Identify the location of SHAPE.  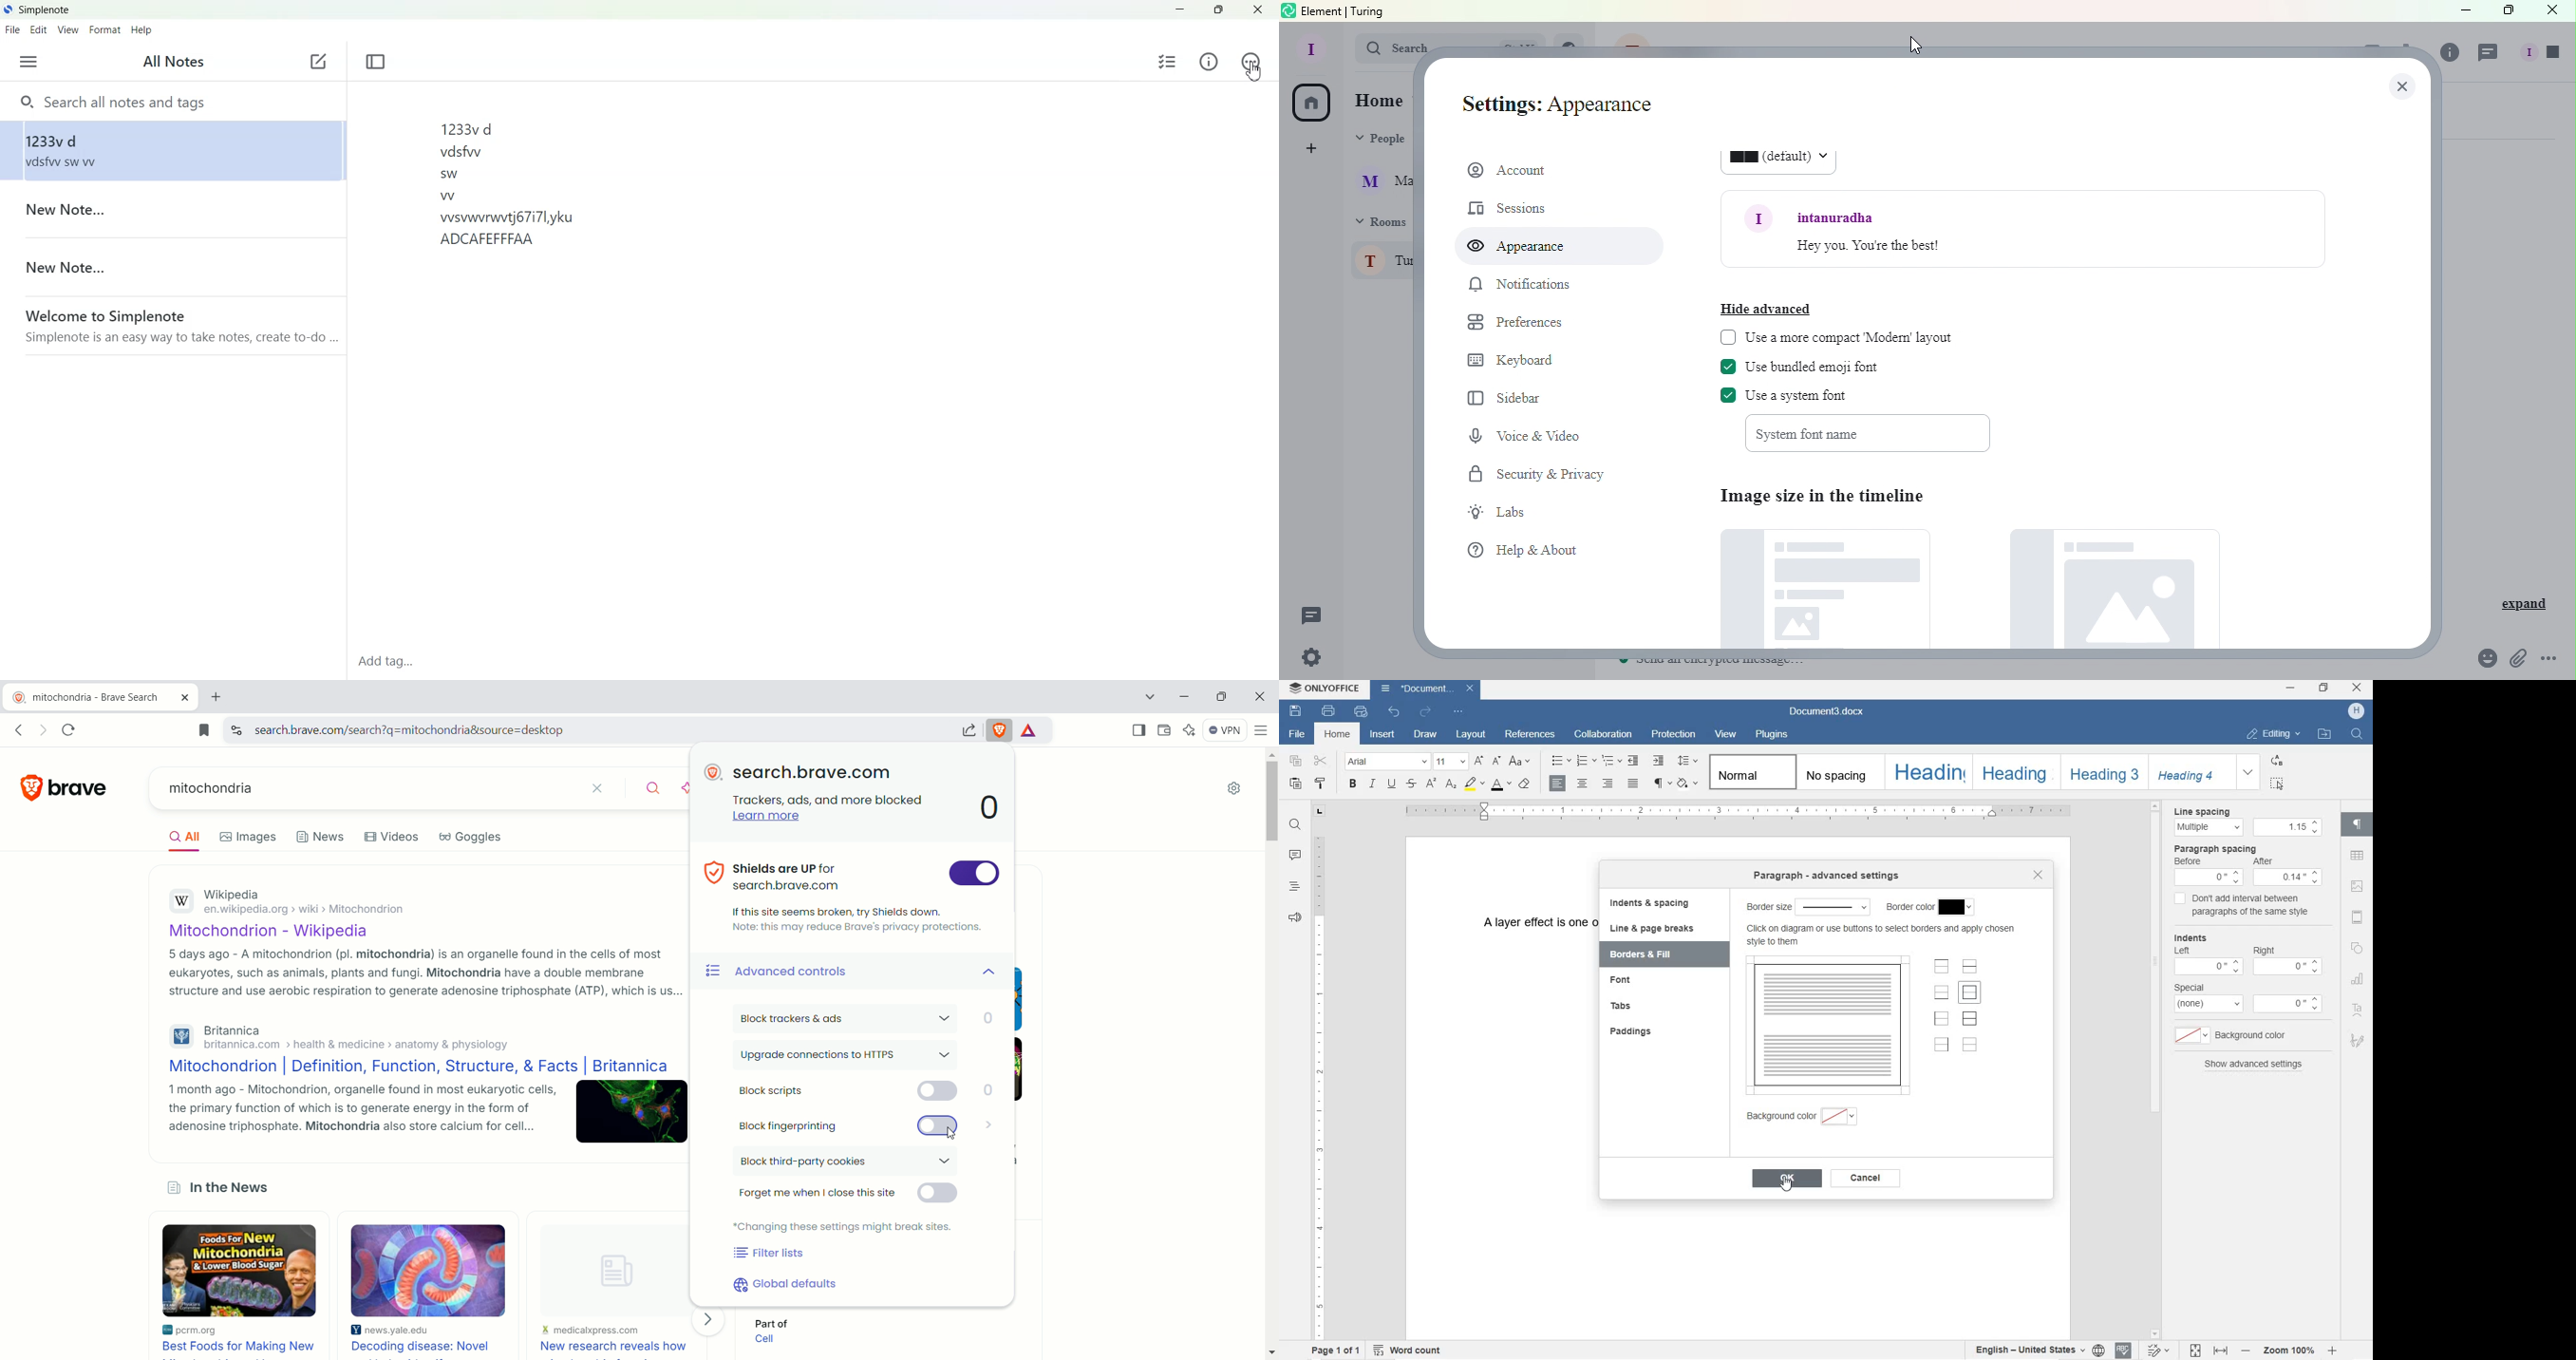
(2357, 947).